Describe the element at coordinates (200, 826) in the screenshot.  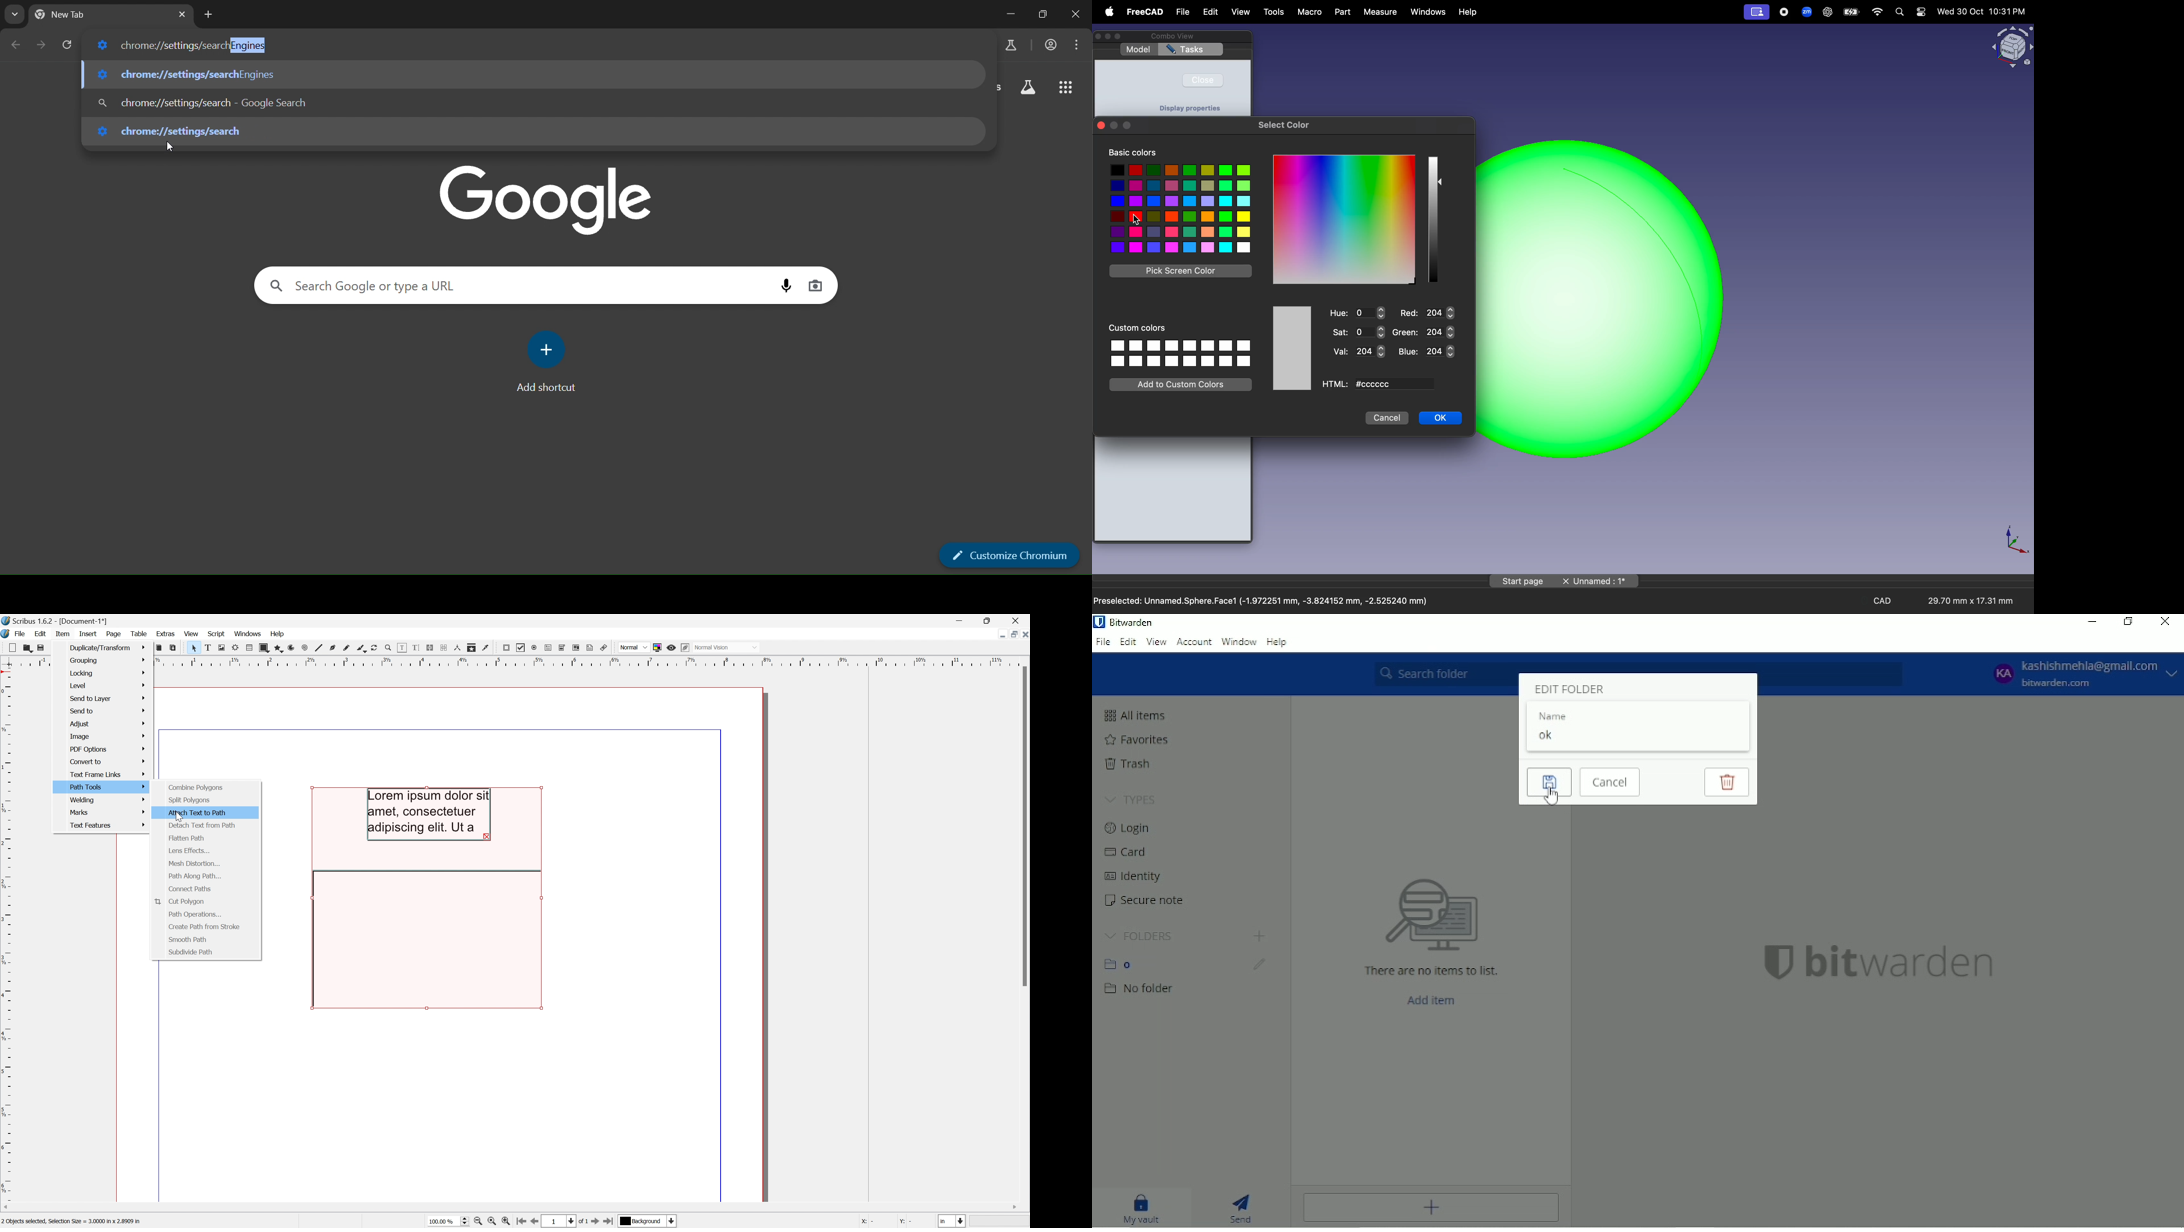
I see `Detach text from path` at that location.